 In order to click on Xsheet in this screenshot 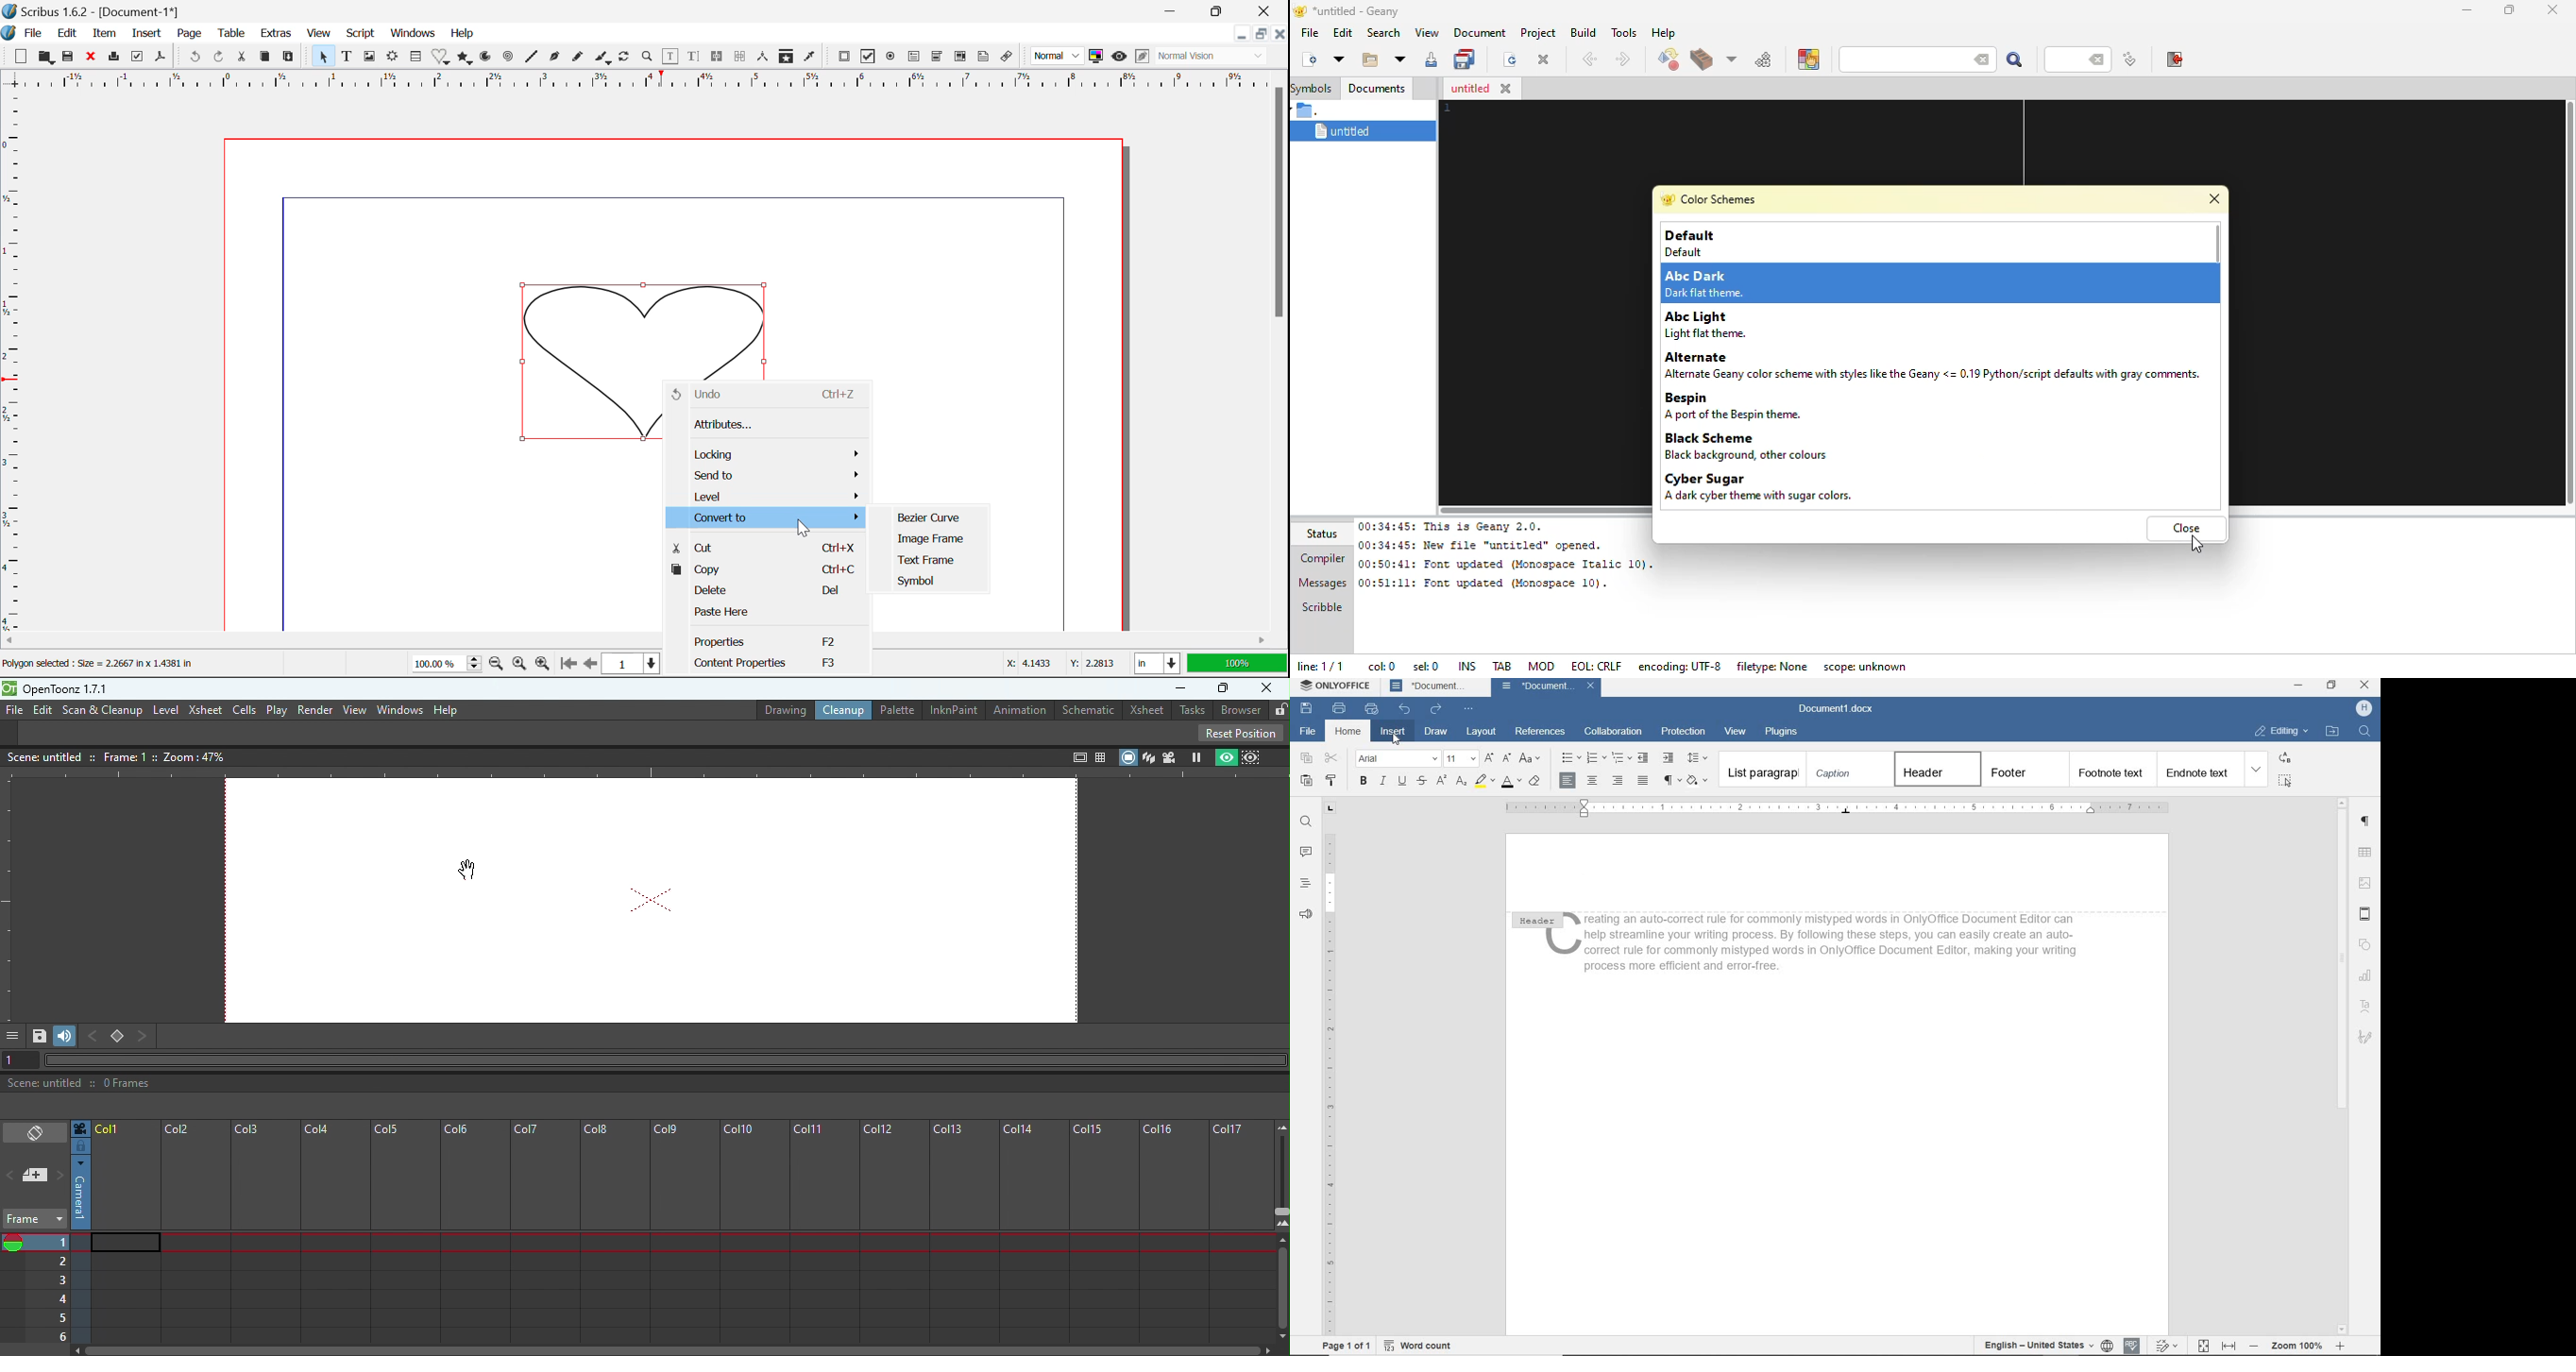, I will do `click(205, 711)`.